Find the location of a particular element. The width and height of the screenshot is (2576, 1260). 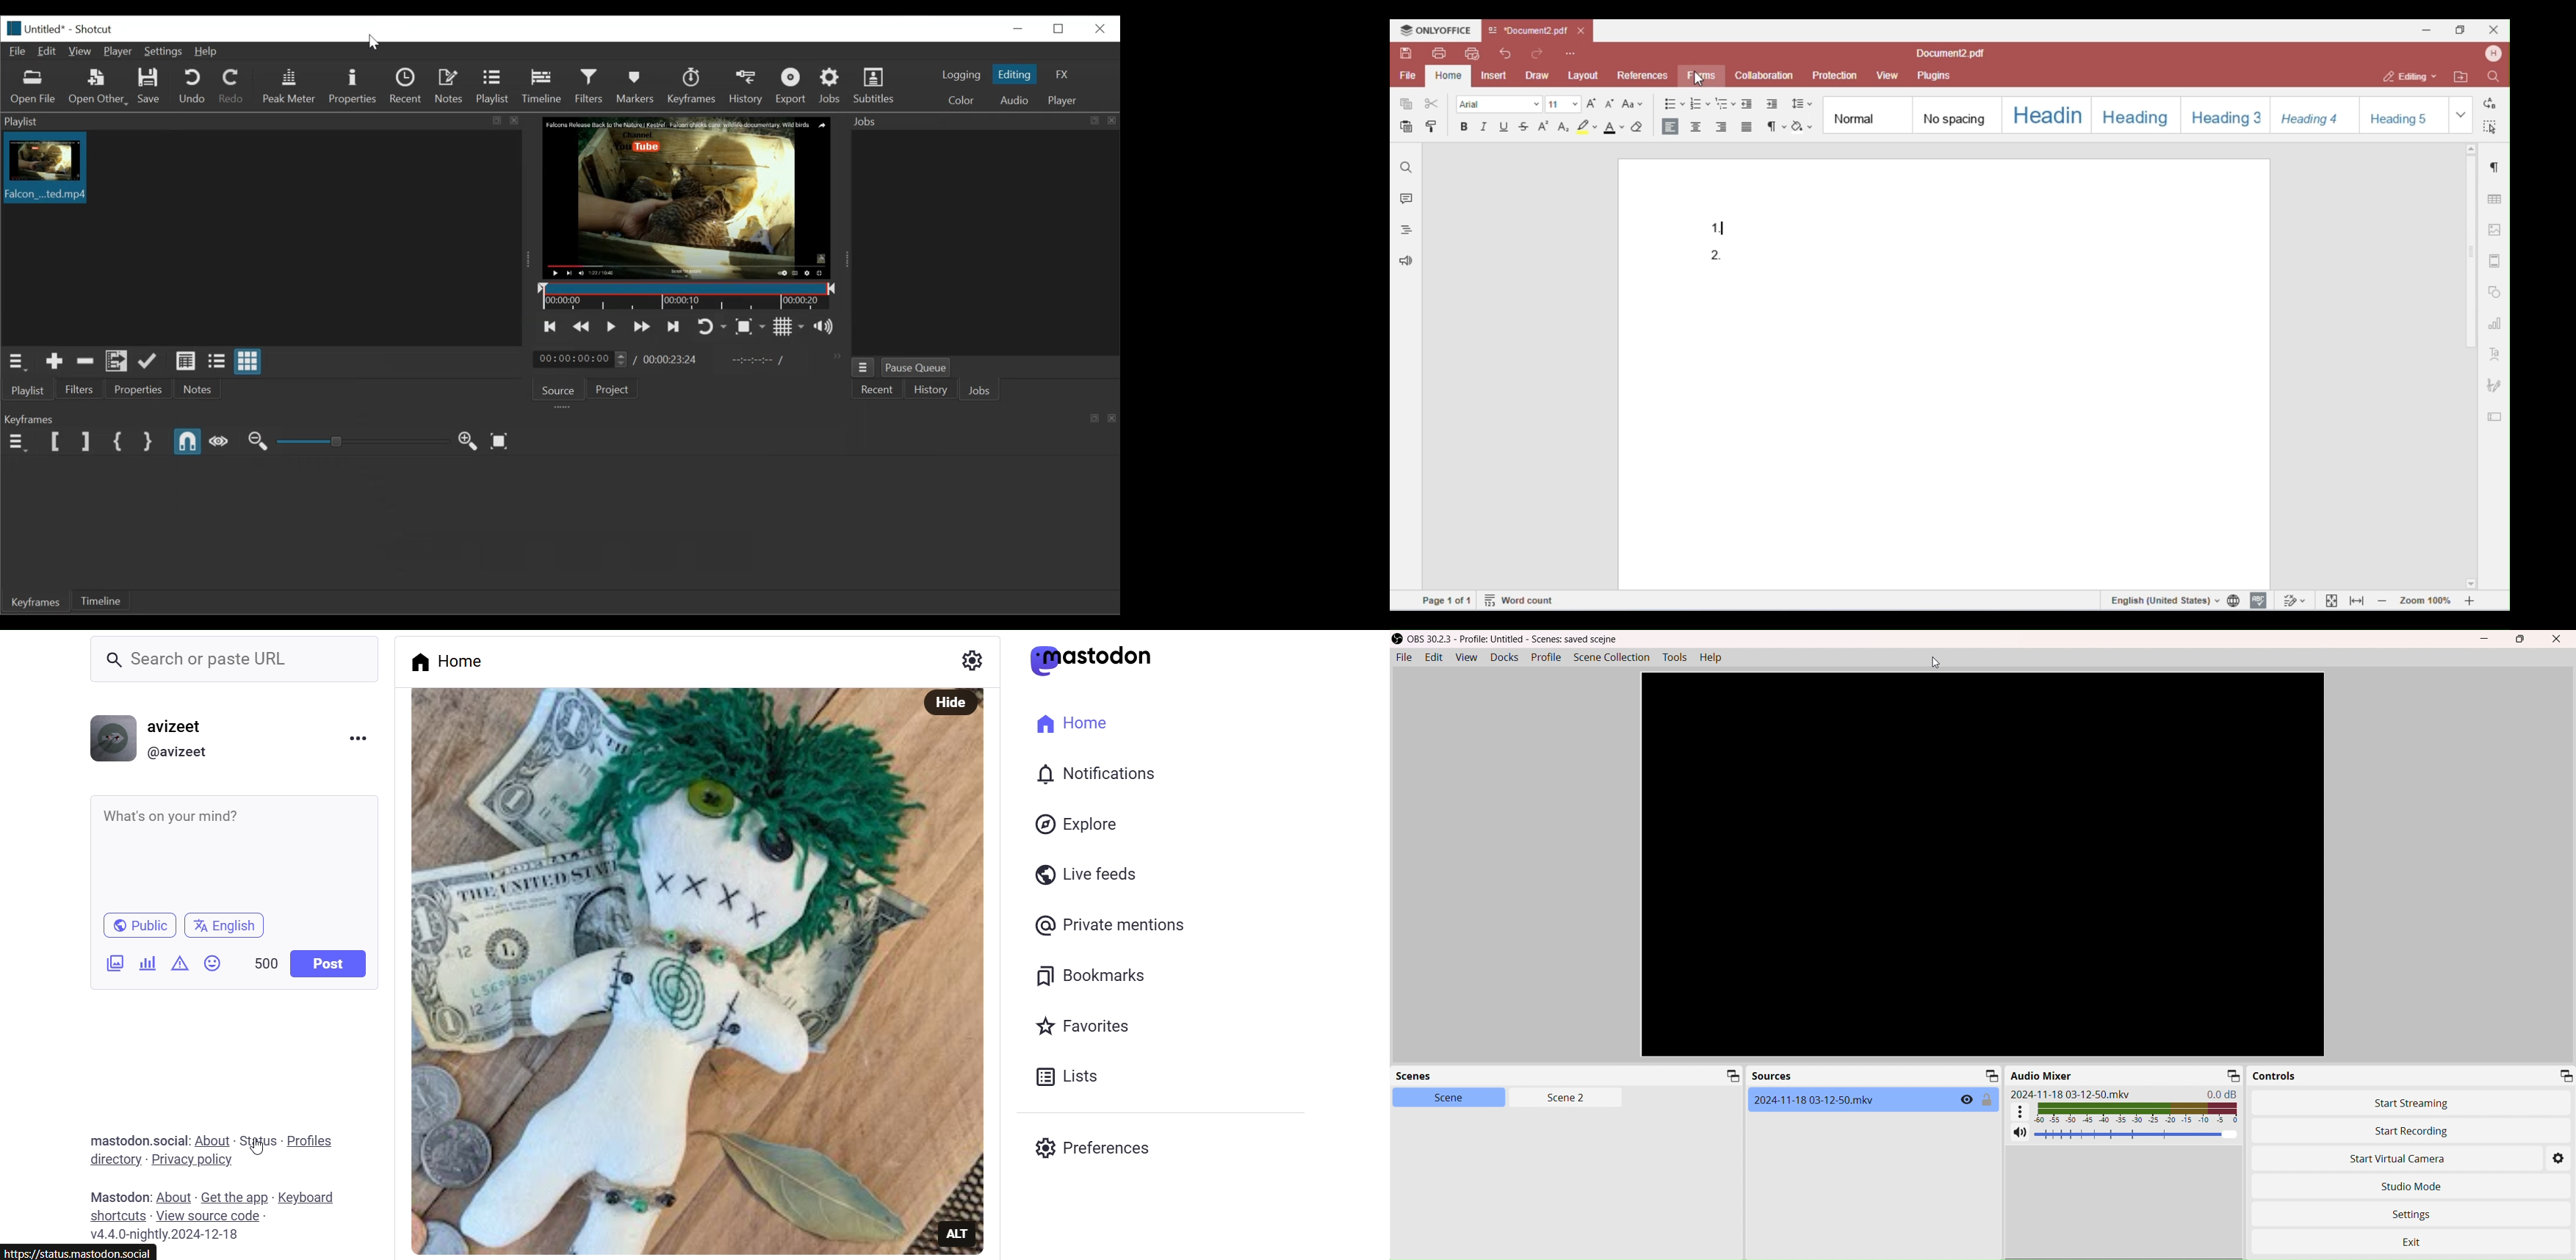

Project is located at coordinates (617, 390).